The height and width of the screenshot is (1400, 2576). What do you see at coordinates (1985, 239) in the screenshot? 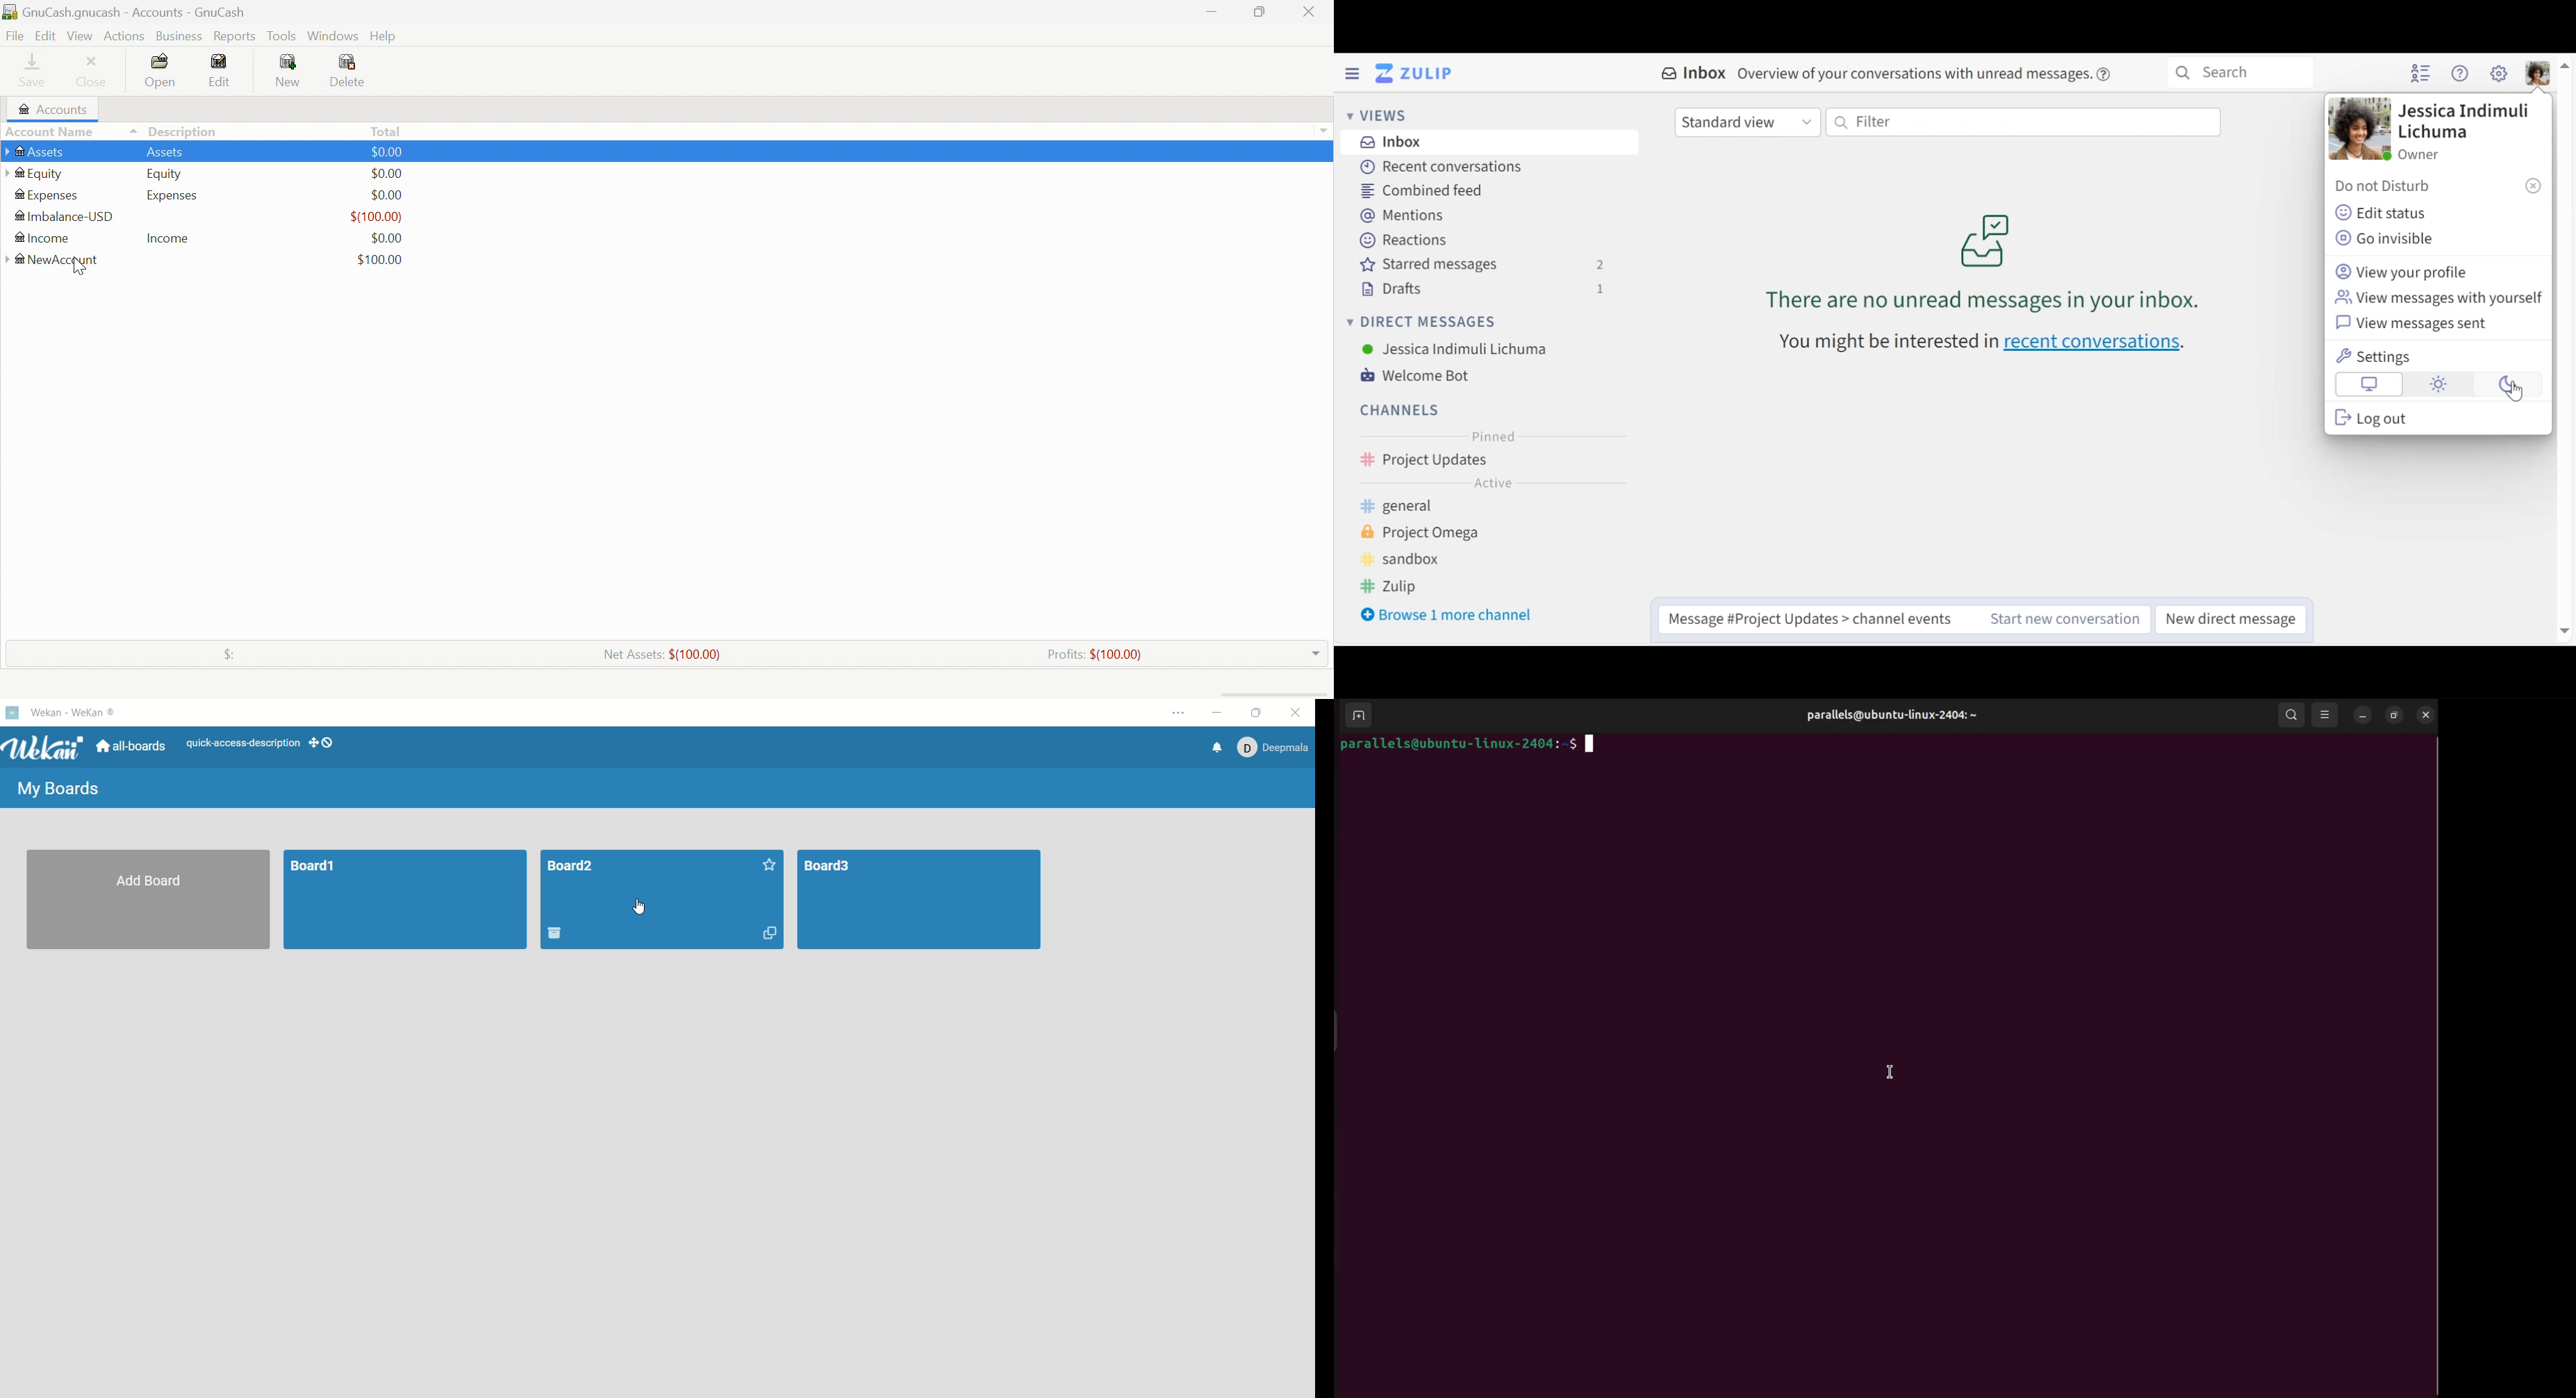
I see `inbox logo` at bounding box center [1985, 239].